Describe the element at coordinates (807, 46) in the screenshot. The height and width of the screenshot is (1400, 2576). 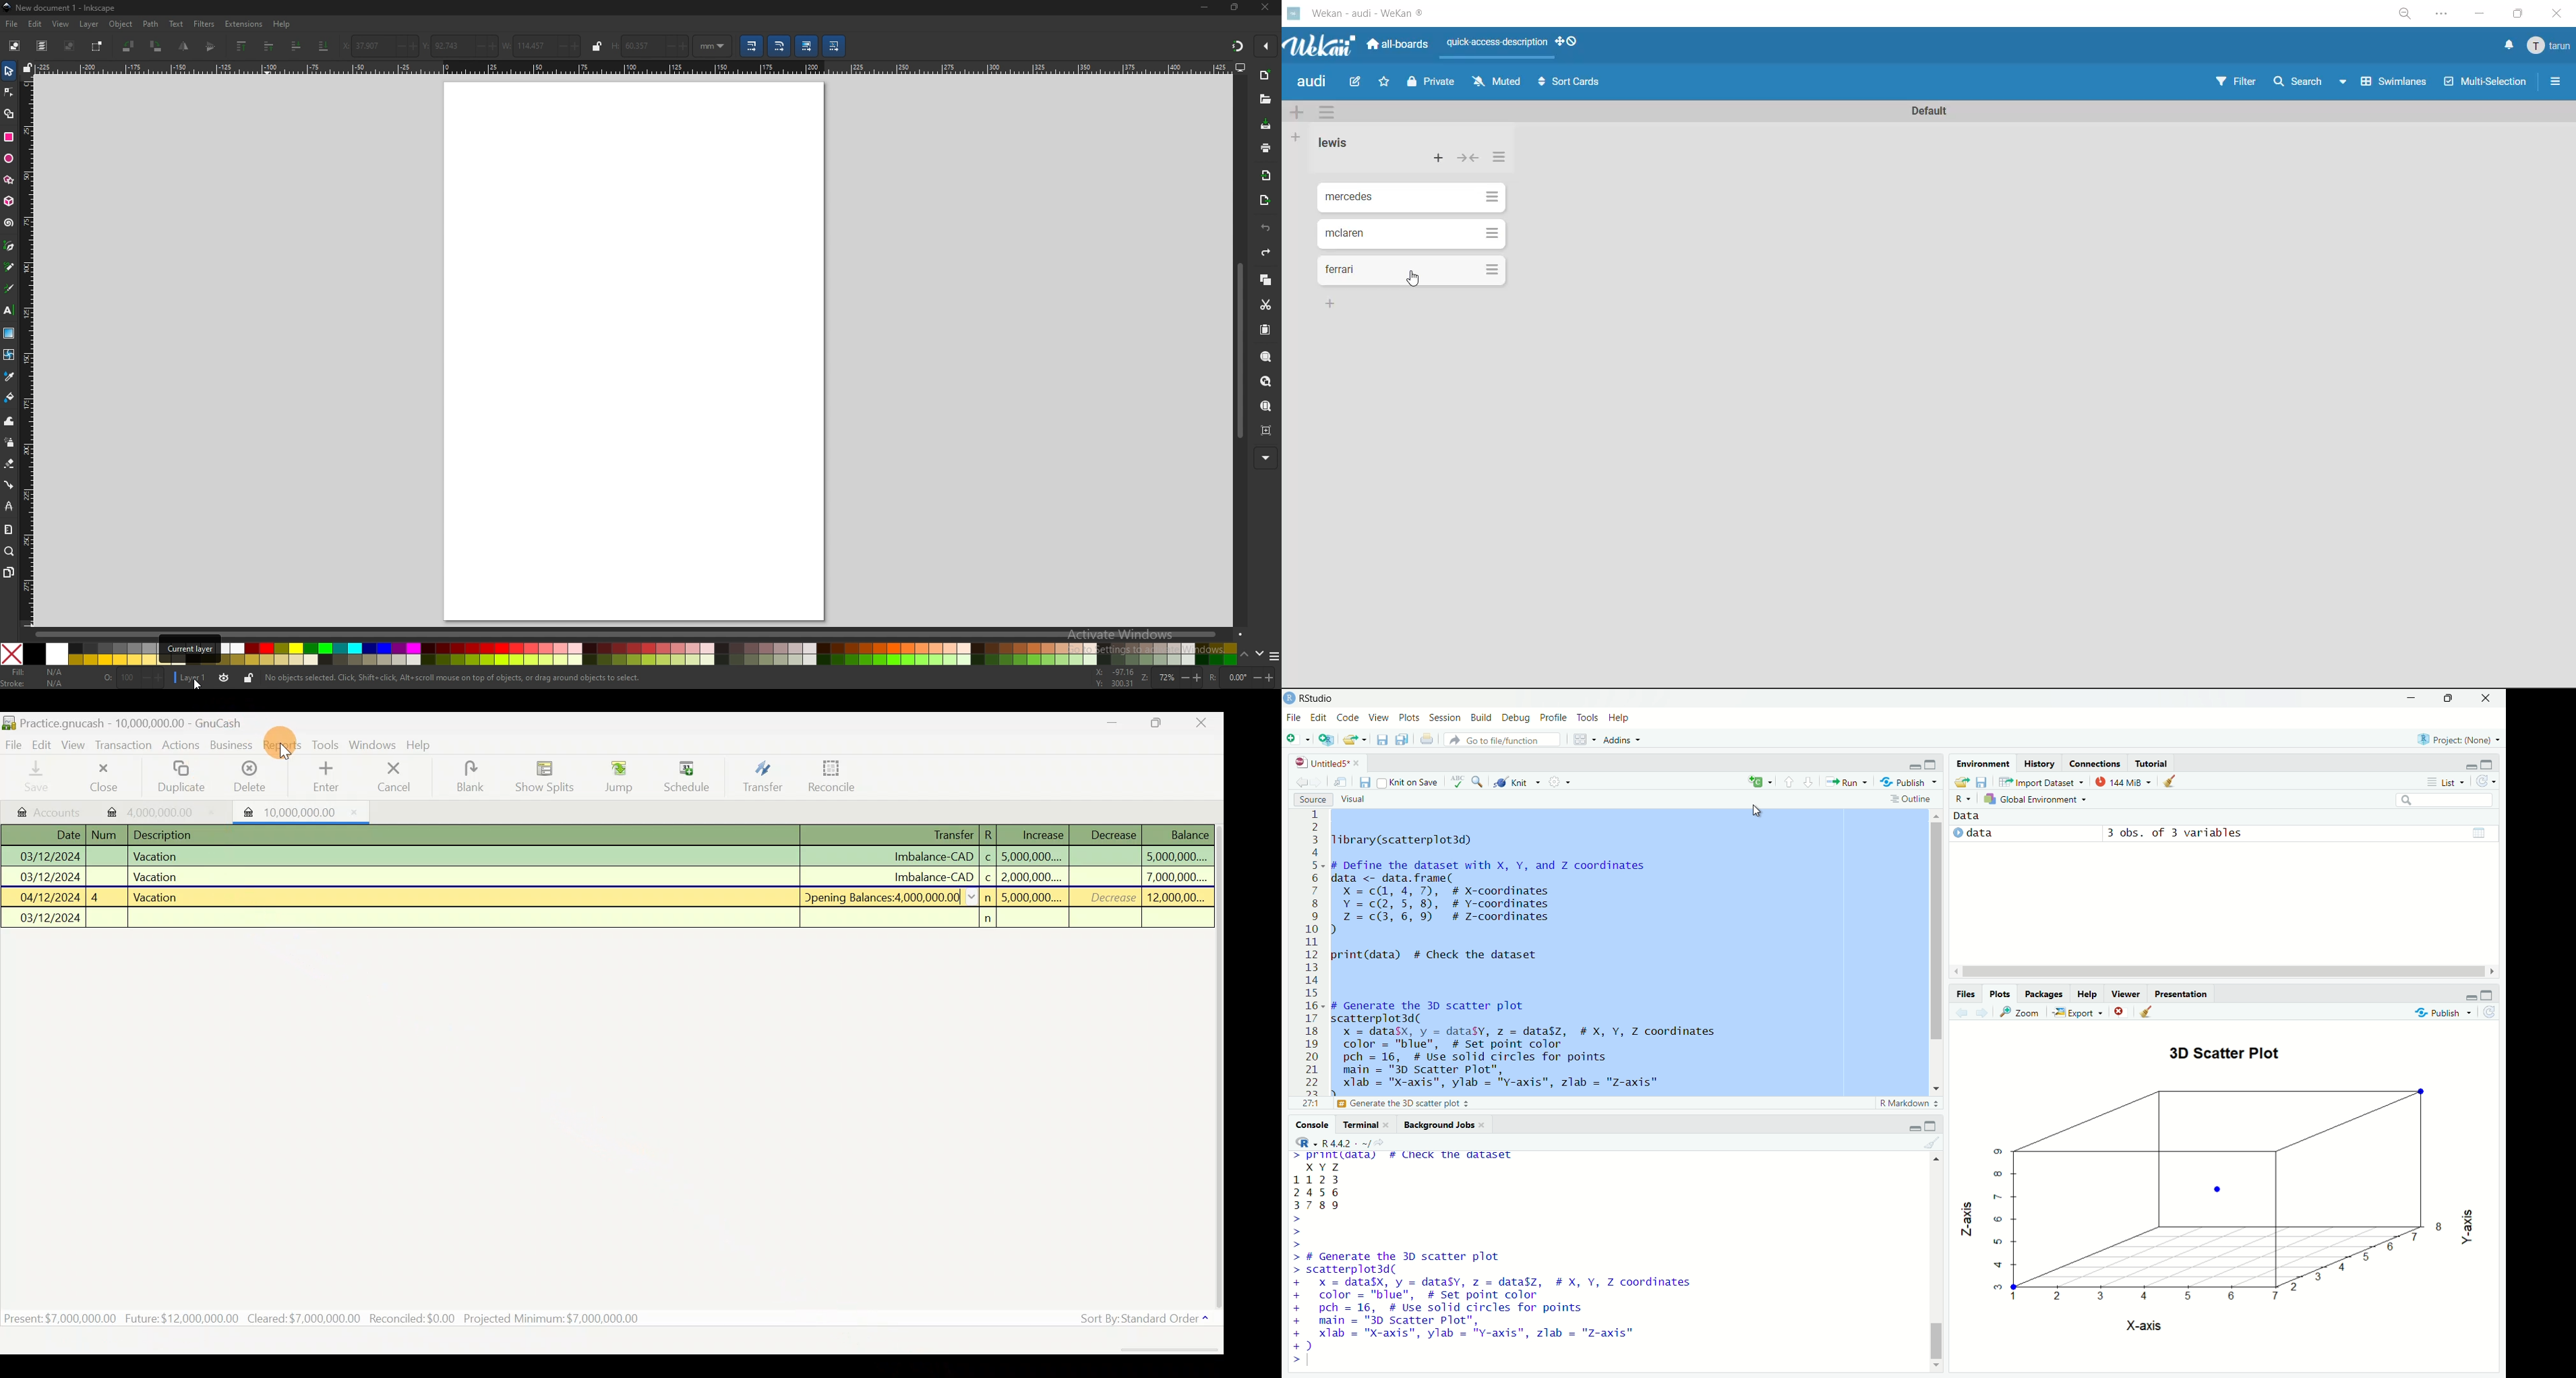
I see `move gradient` at that location.